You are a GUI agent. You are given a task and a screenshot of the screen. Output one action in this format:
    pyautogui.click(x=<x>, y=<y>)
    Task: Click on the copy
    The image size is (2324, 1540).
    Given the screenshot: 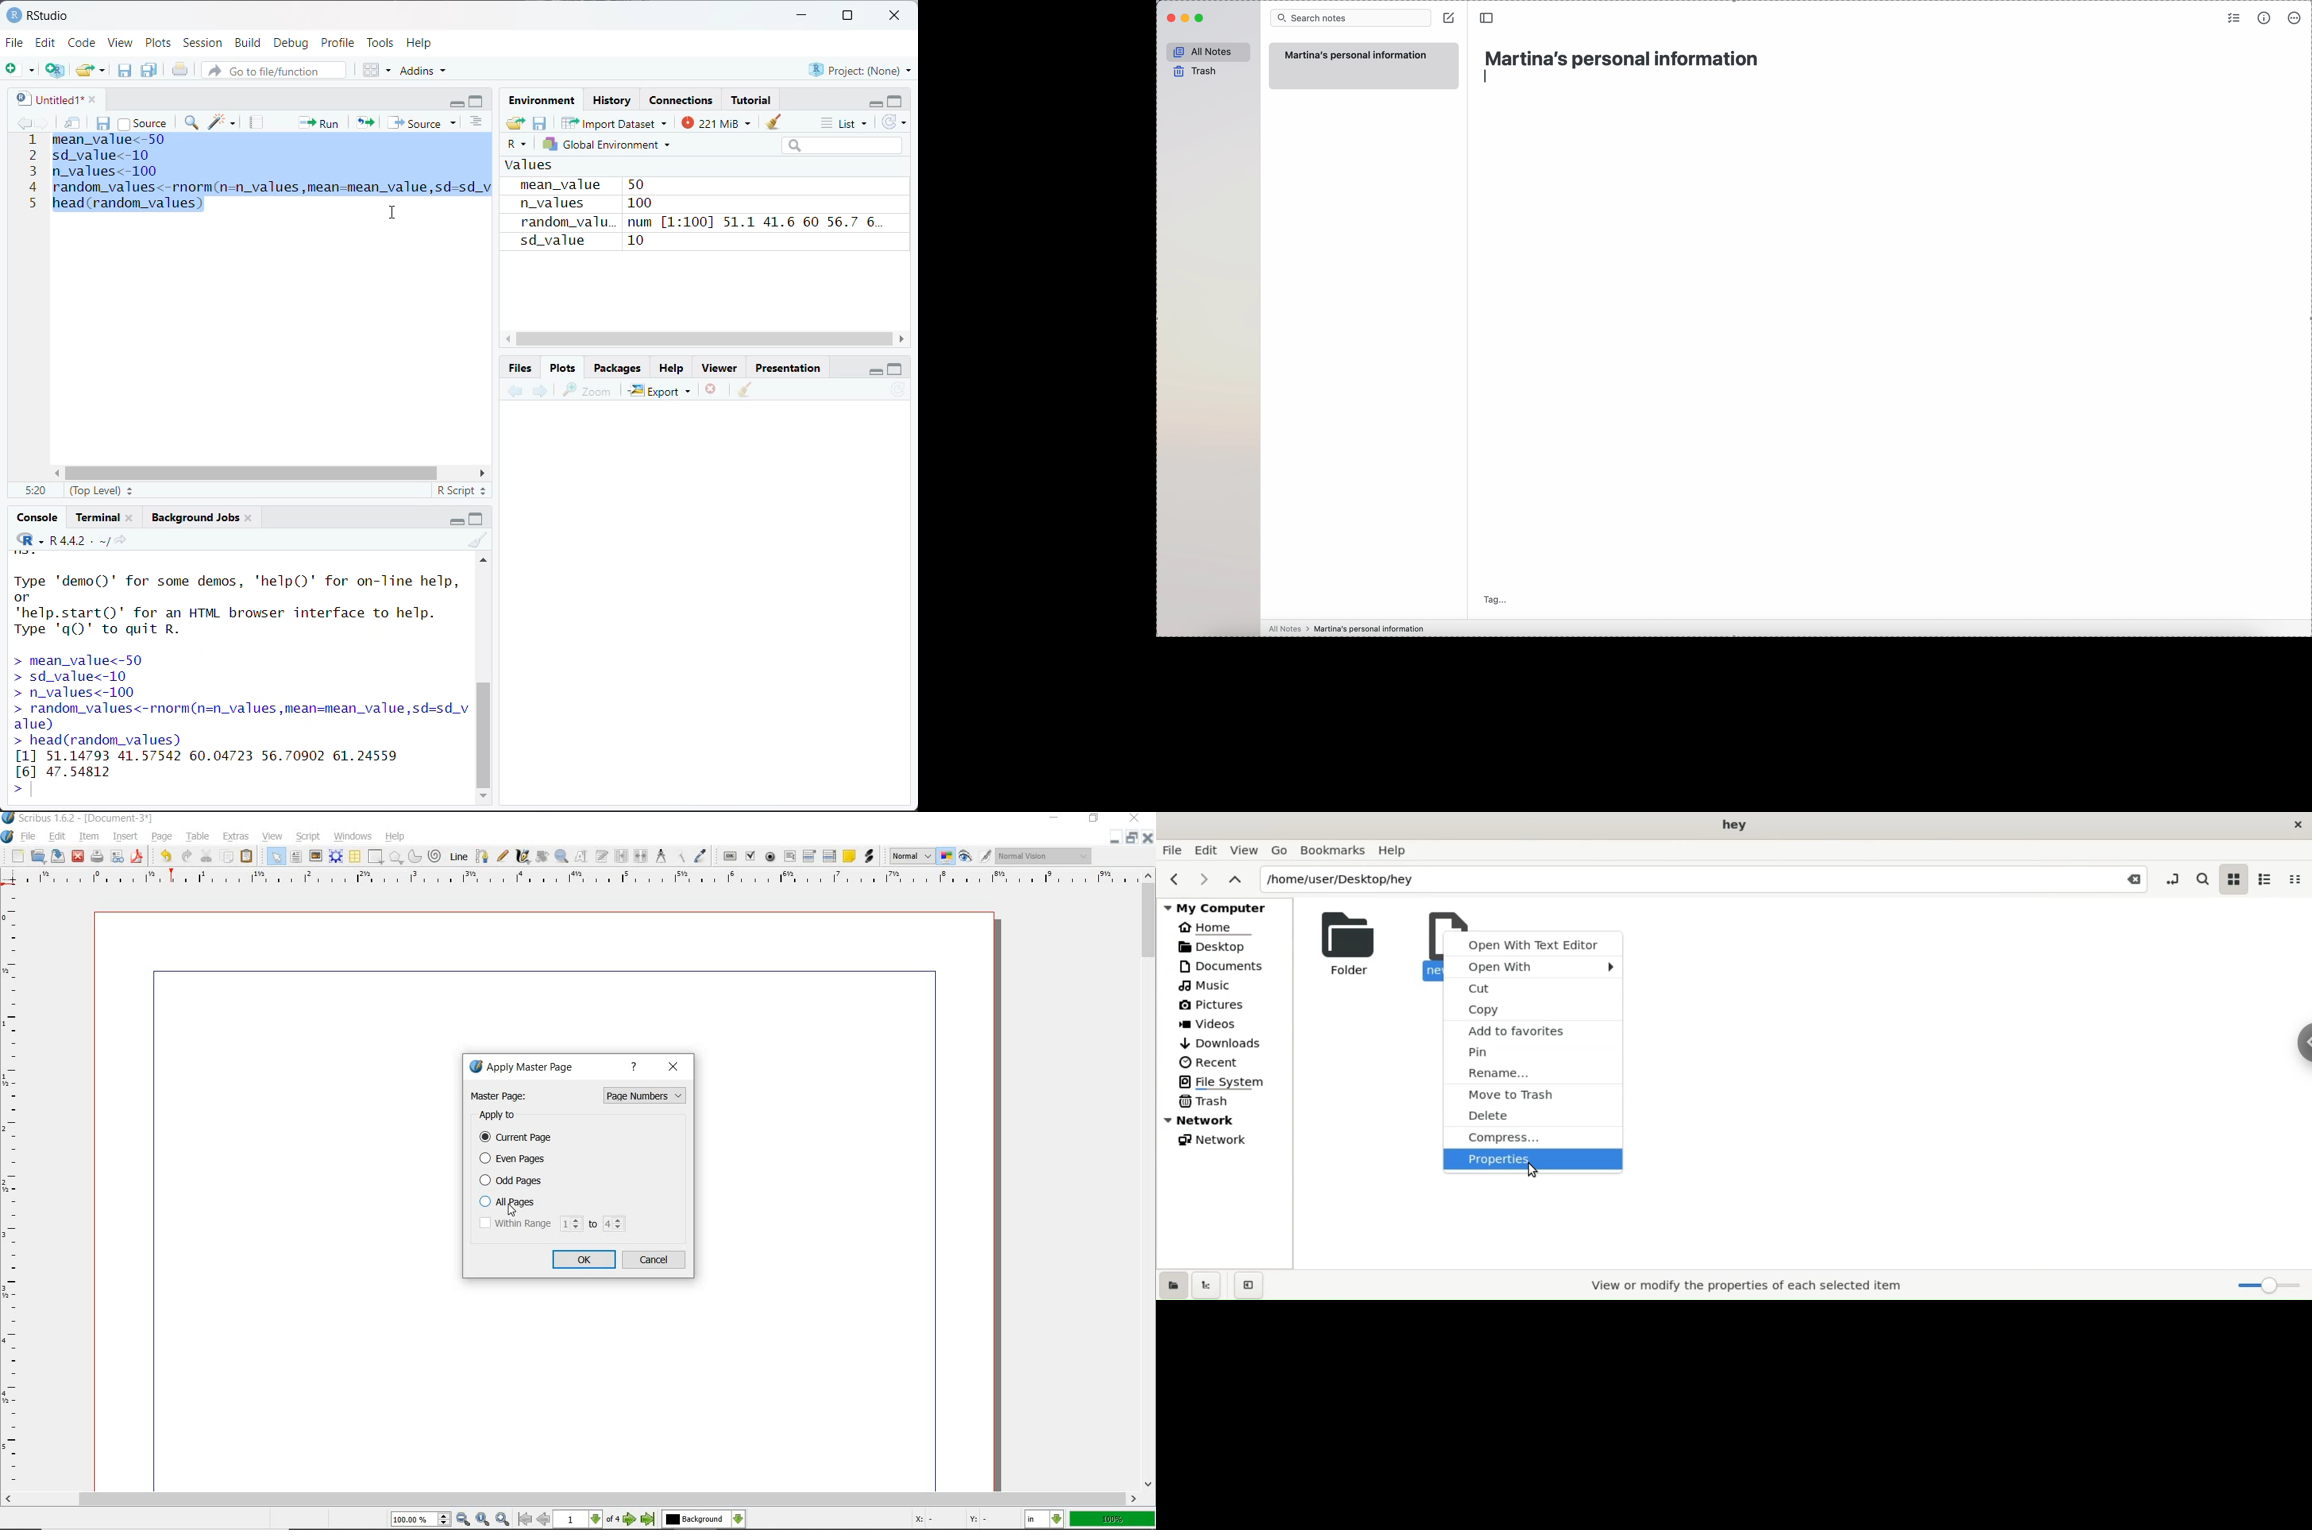 What is the action you would take?
    pyautogui.click(x=1534, y=1007)
    